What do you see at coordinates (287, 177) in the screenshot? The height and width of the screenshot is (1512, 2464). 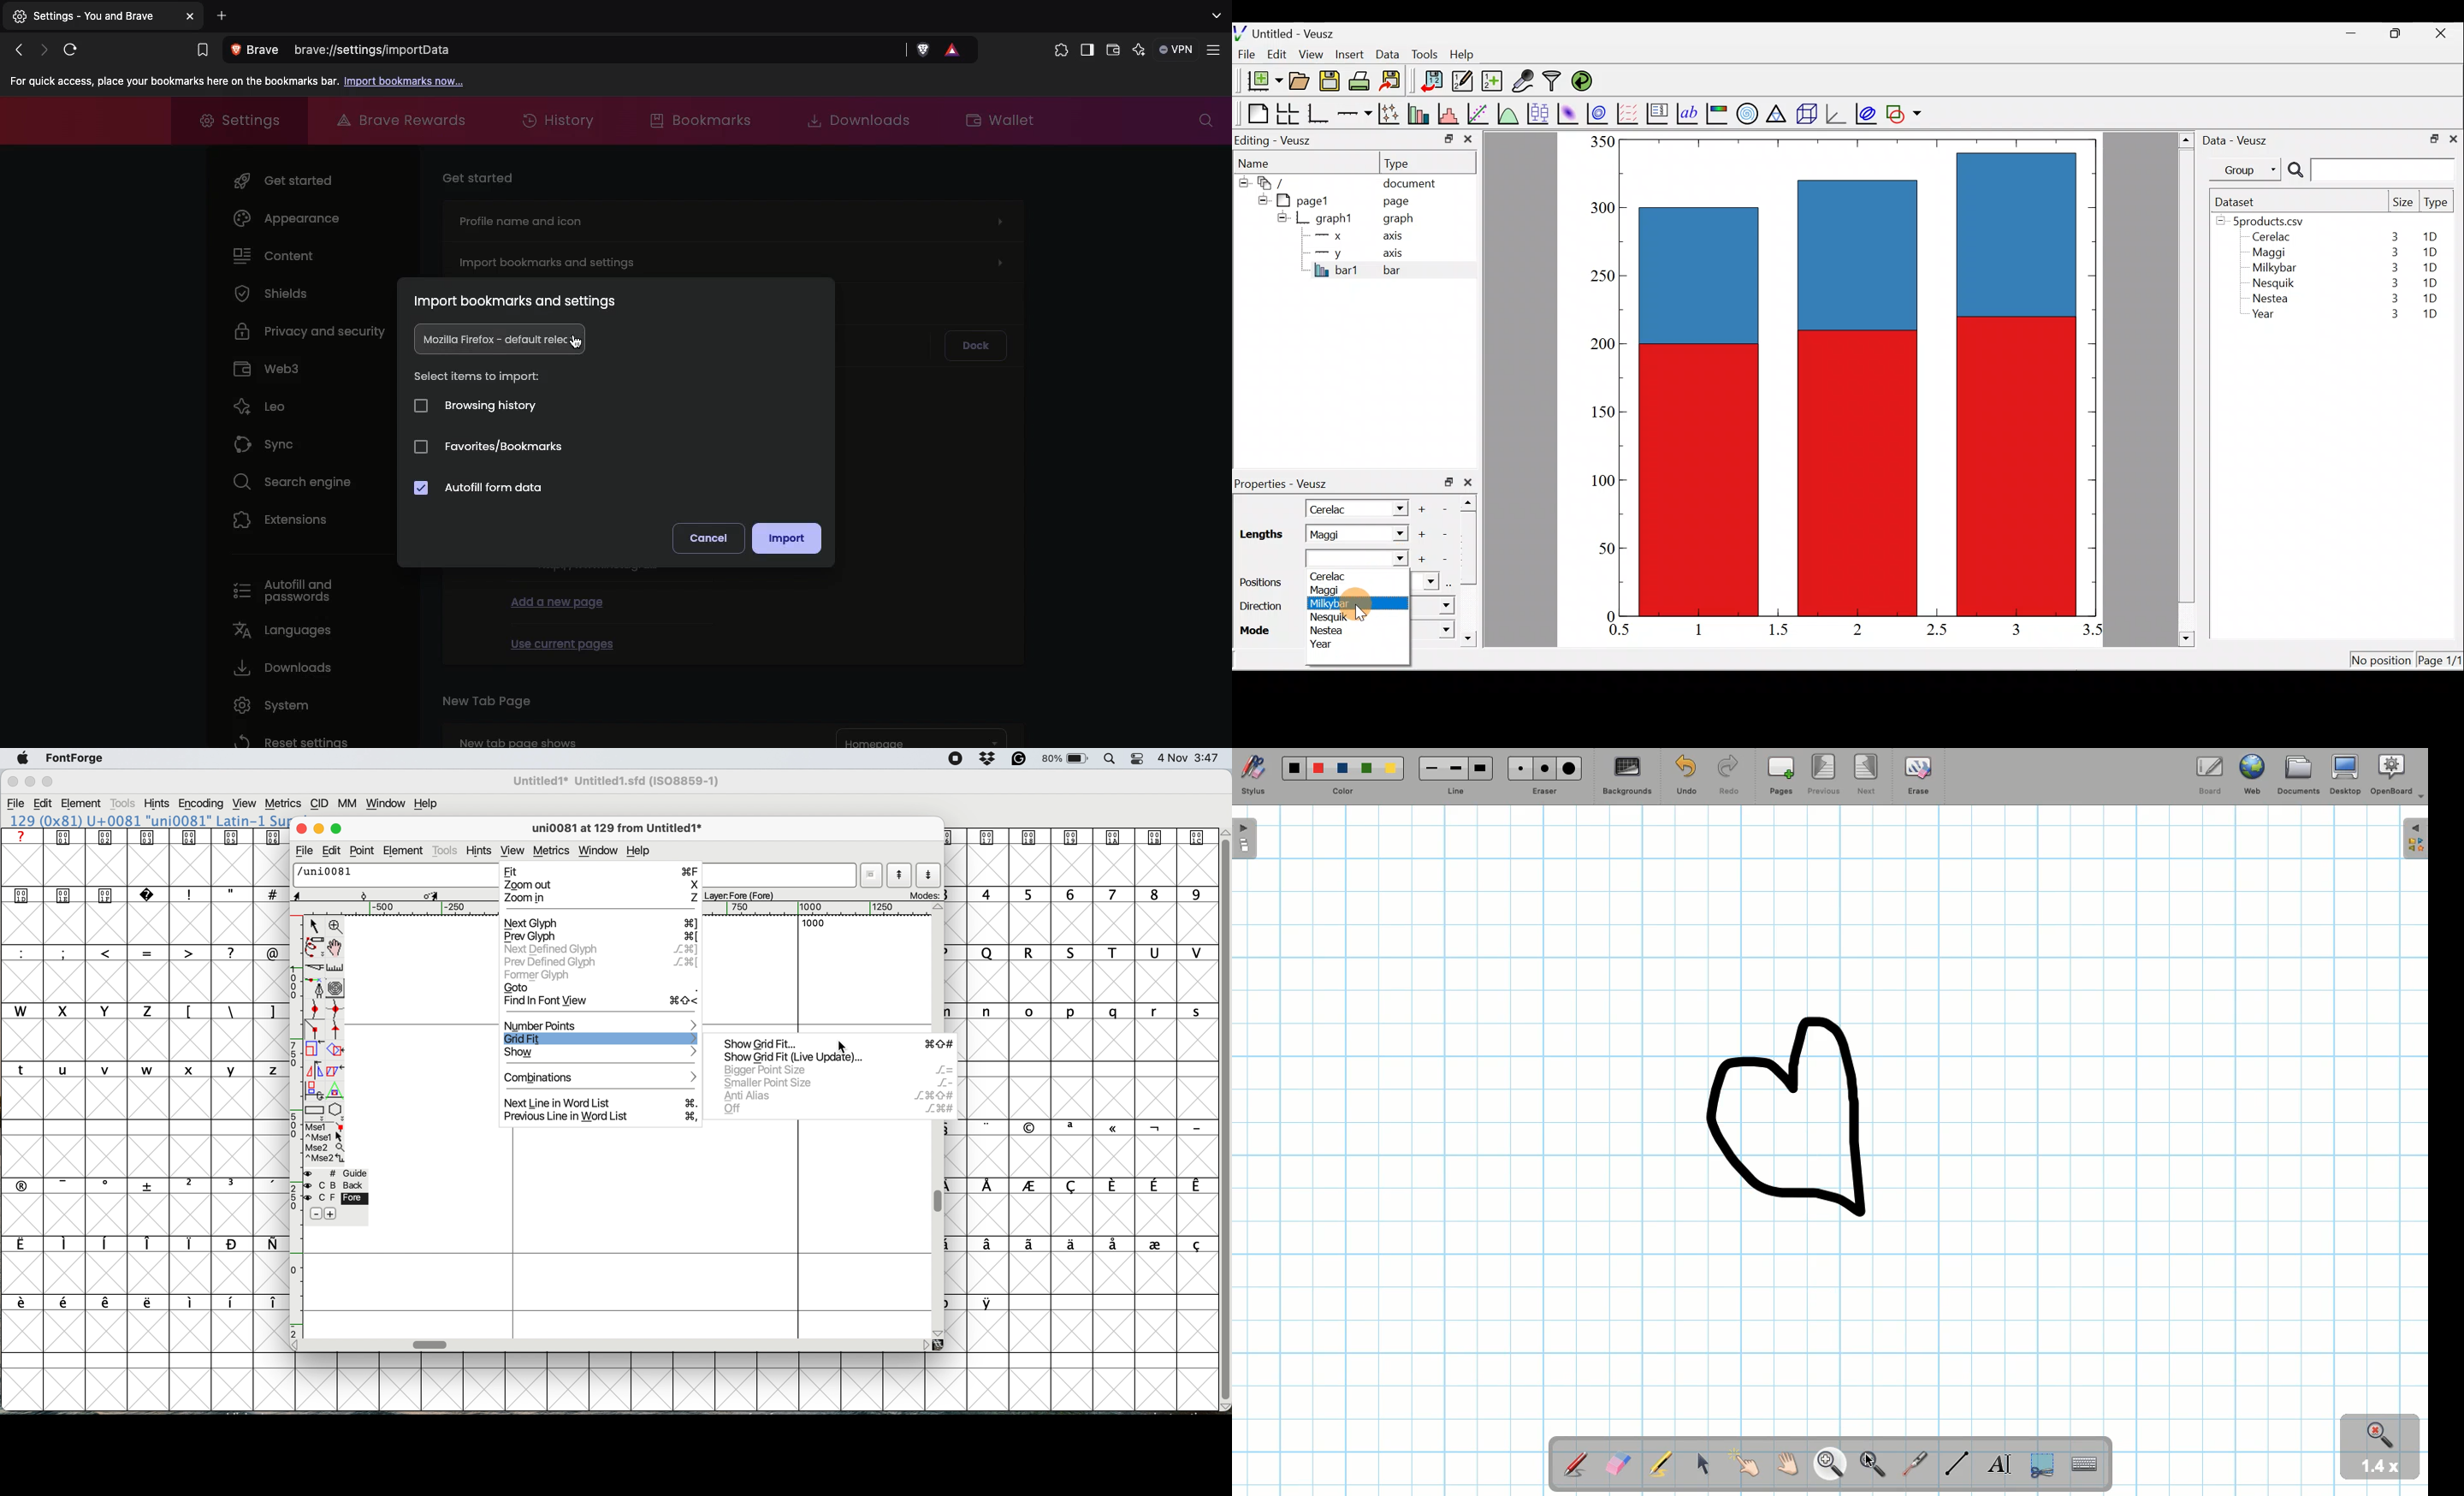 I see `Get started` at bounding box center [287, 177].